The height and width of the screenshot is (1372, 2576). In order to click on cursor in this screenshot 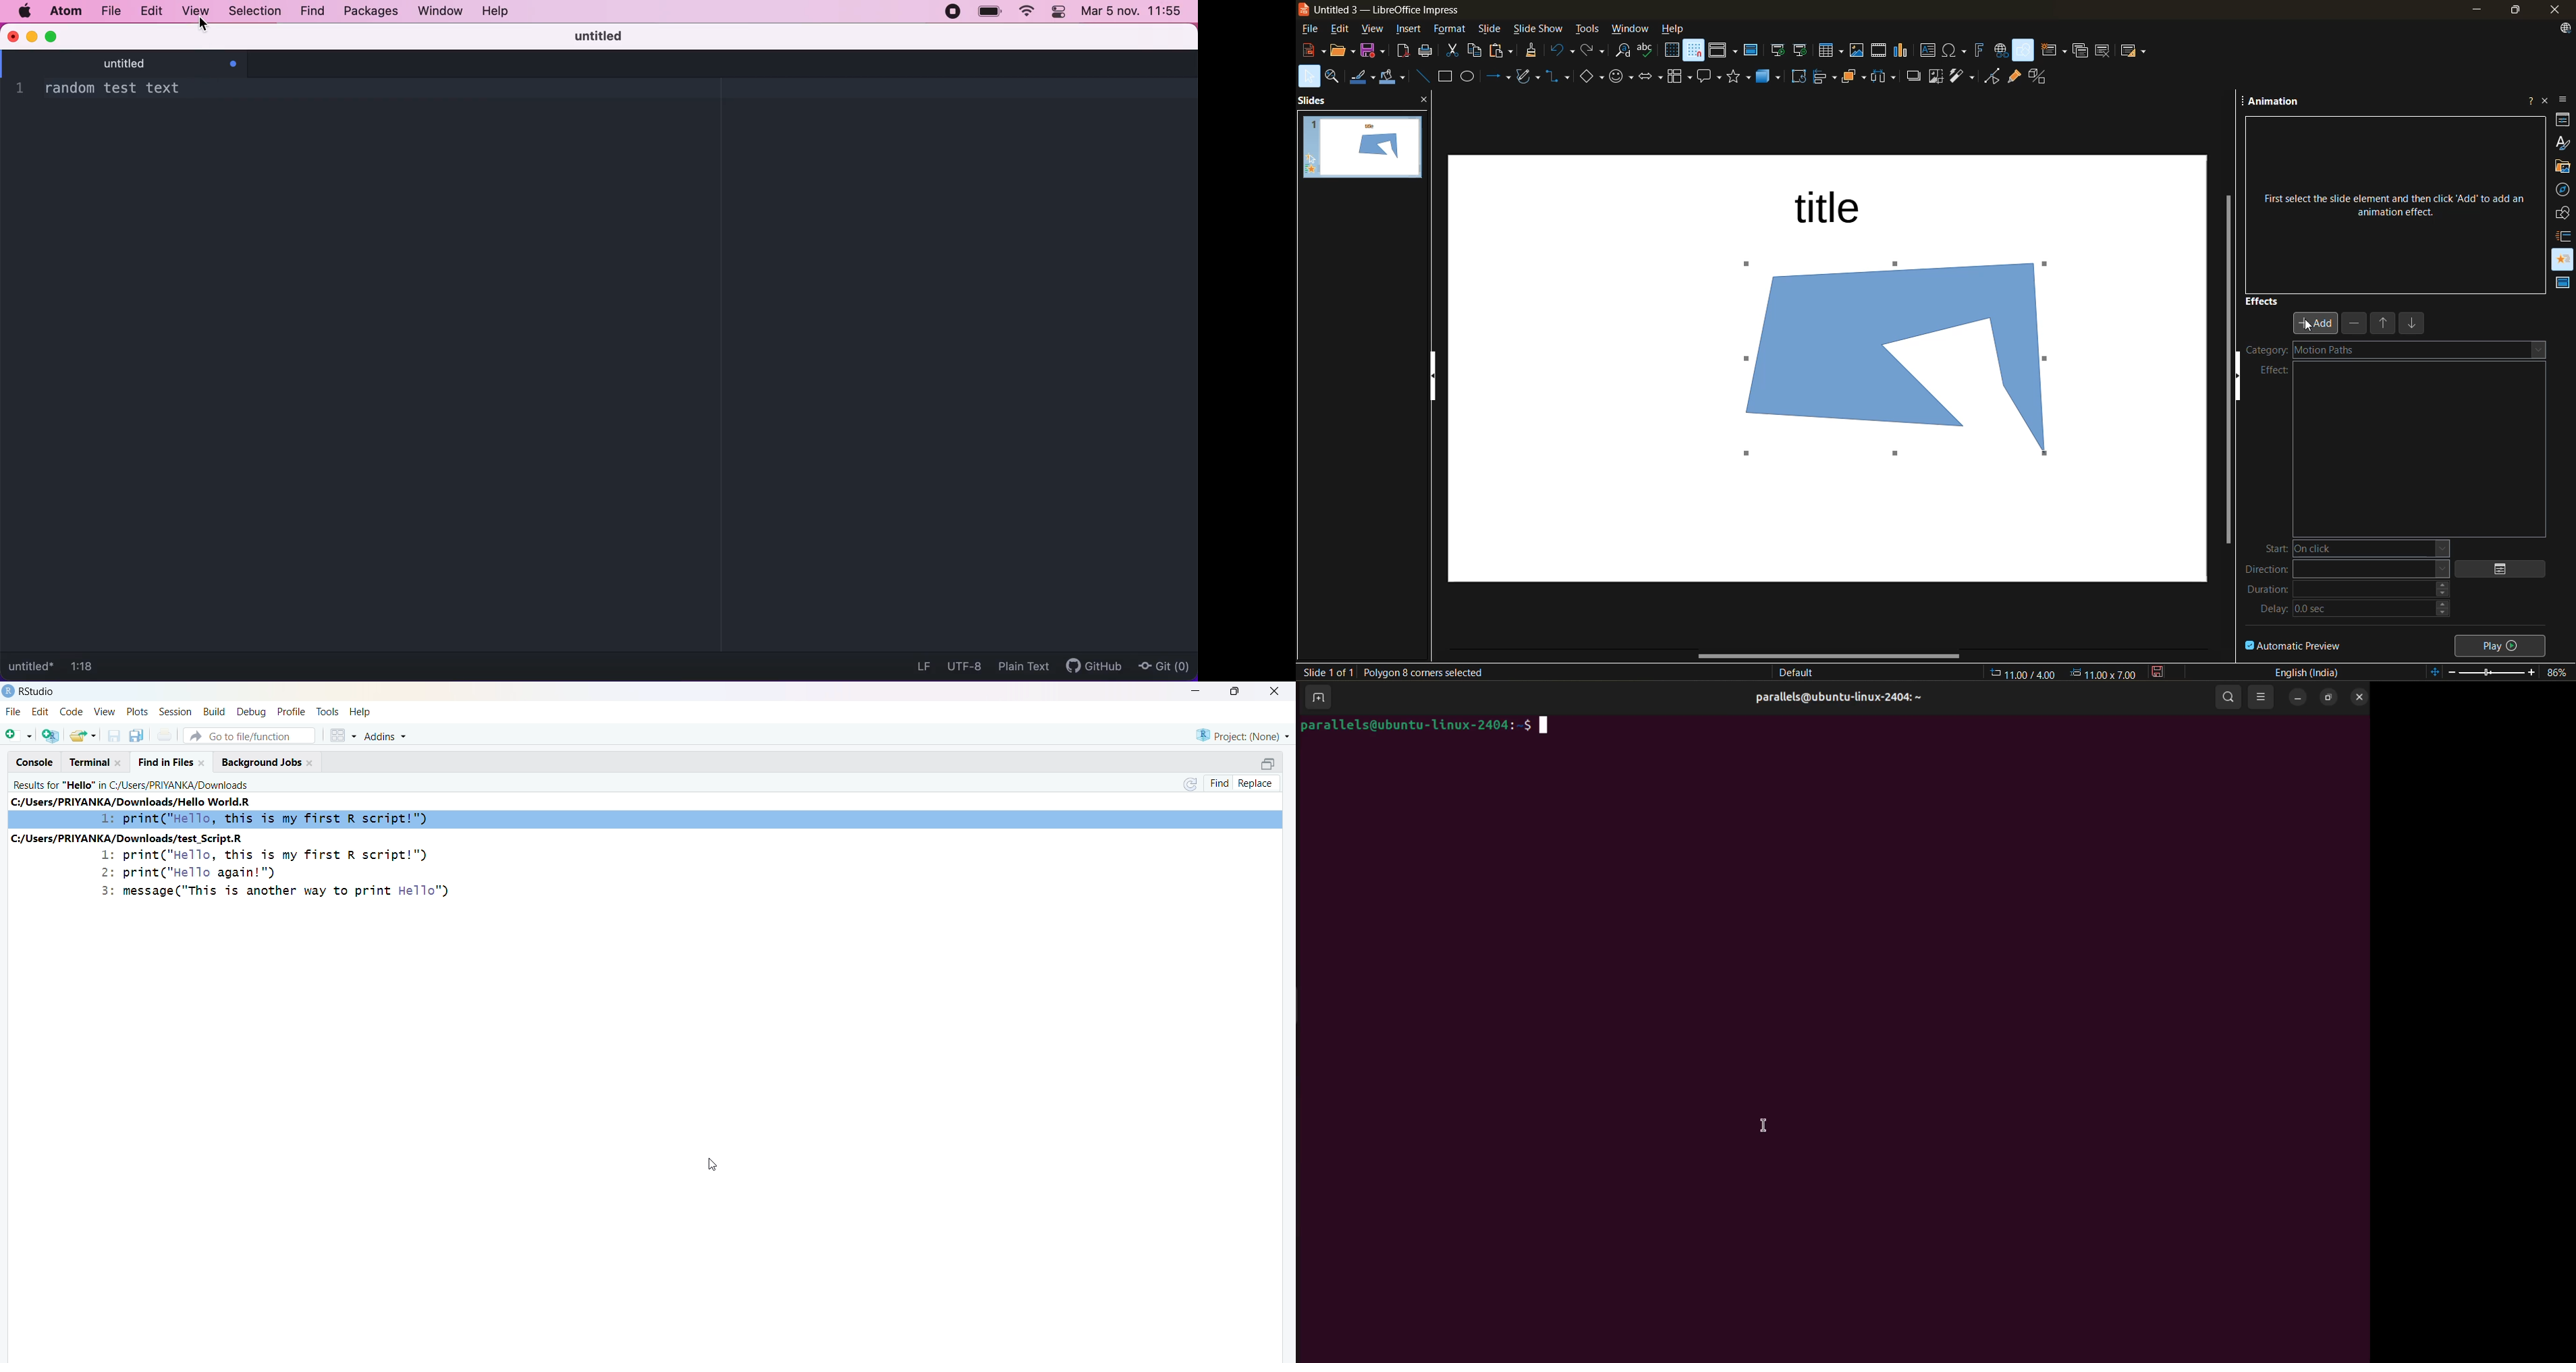, I will do `click(1763, 1126)`.